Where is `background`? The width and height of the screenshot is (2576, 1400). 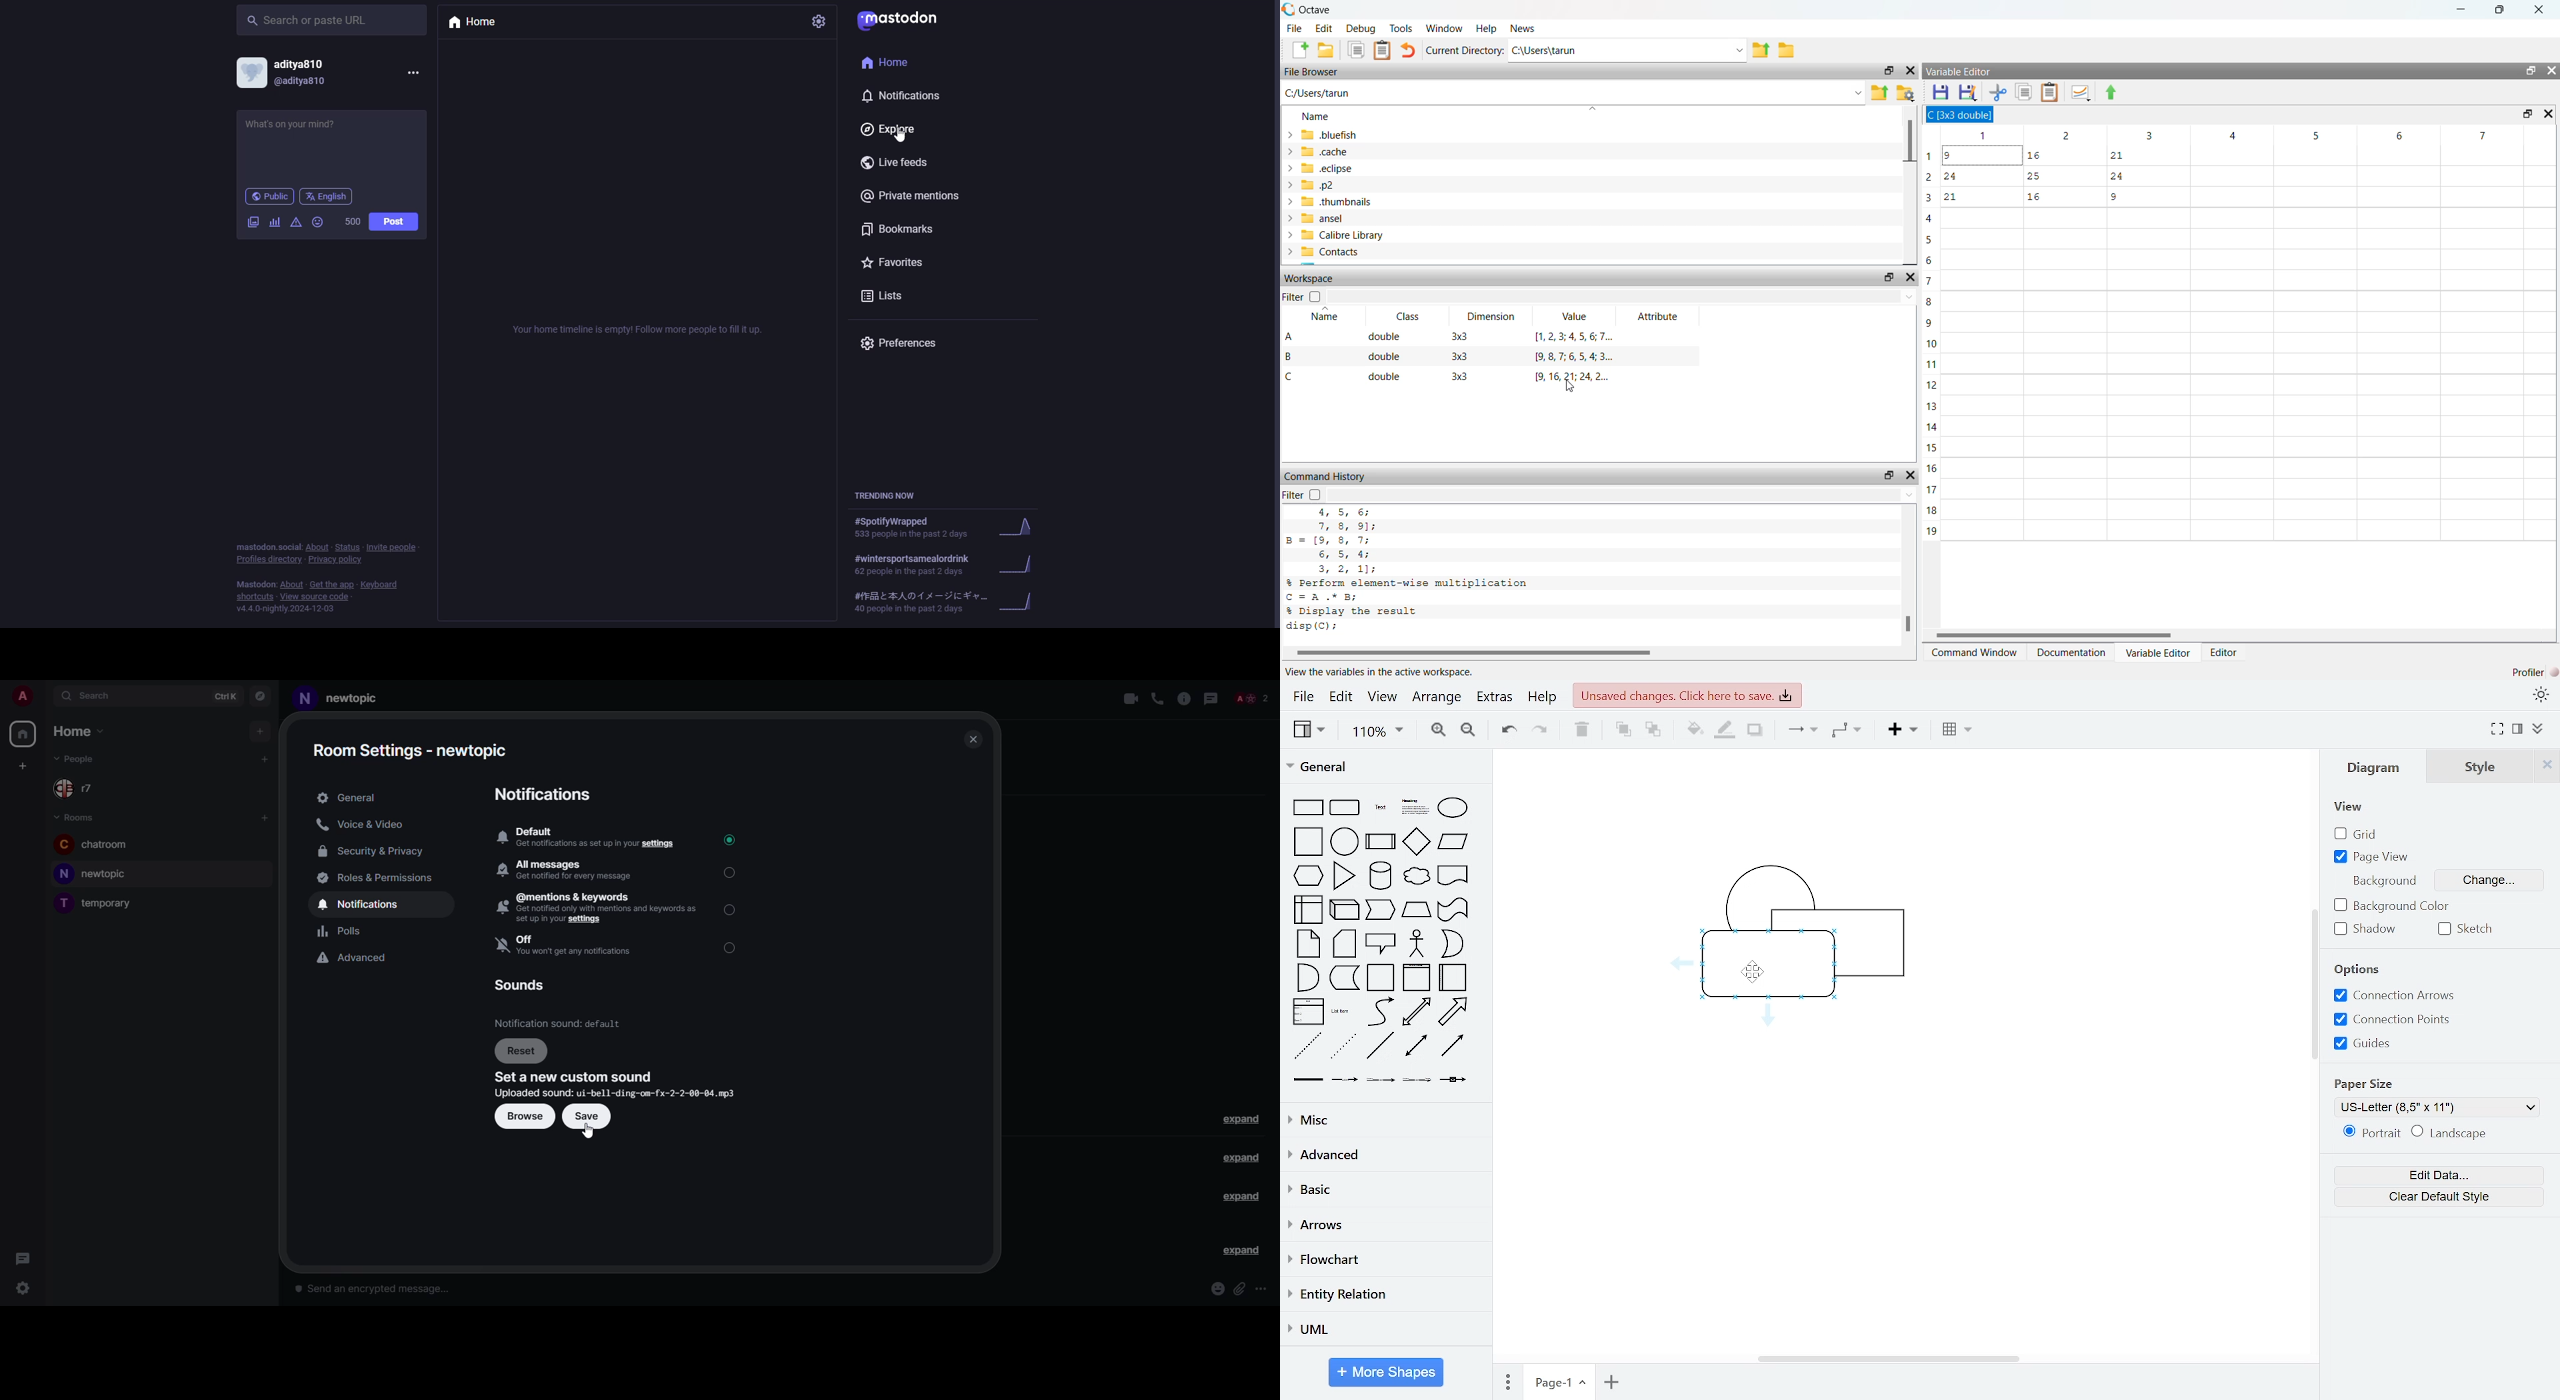 background is located at coordinates (2382, 882).